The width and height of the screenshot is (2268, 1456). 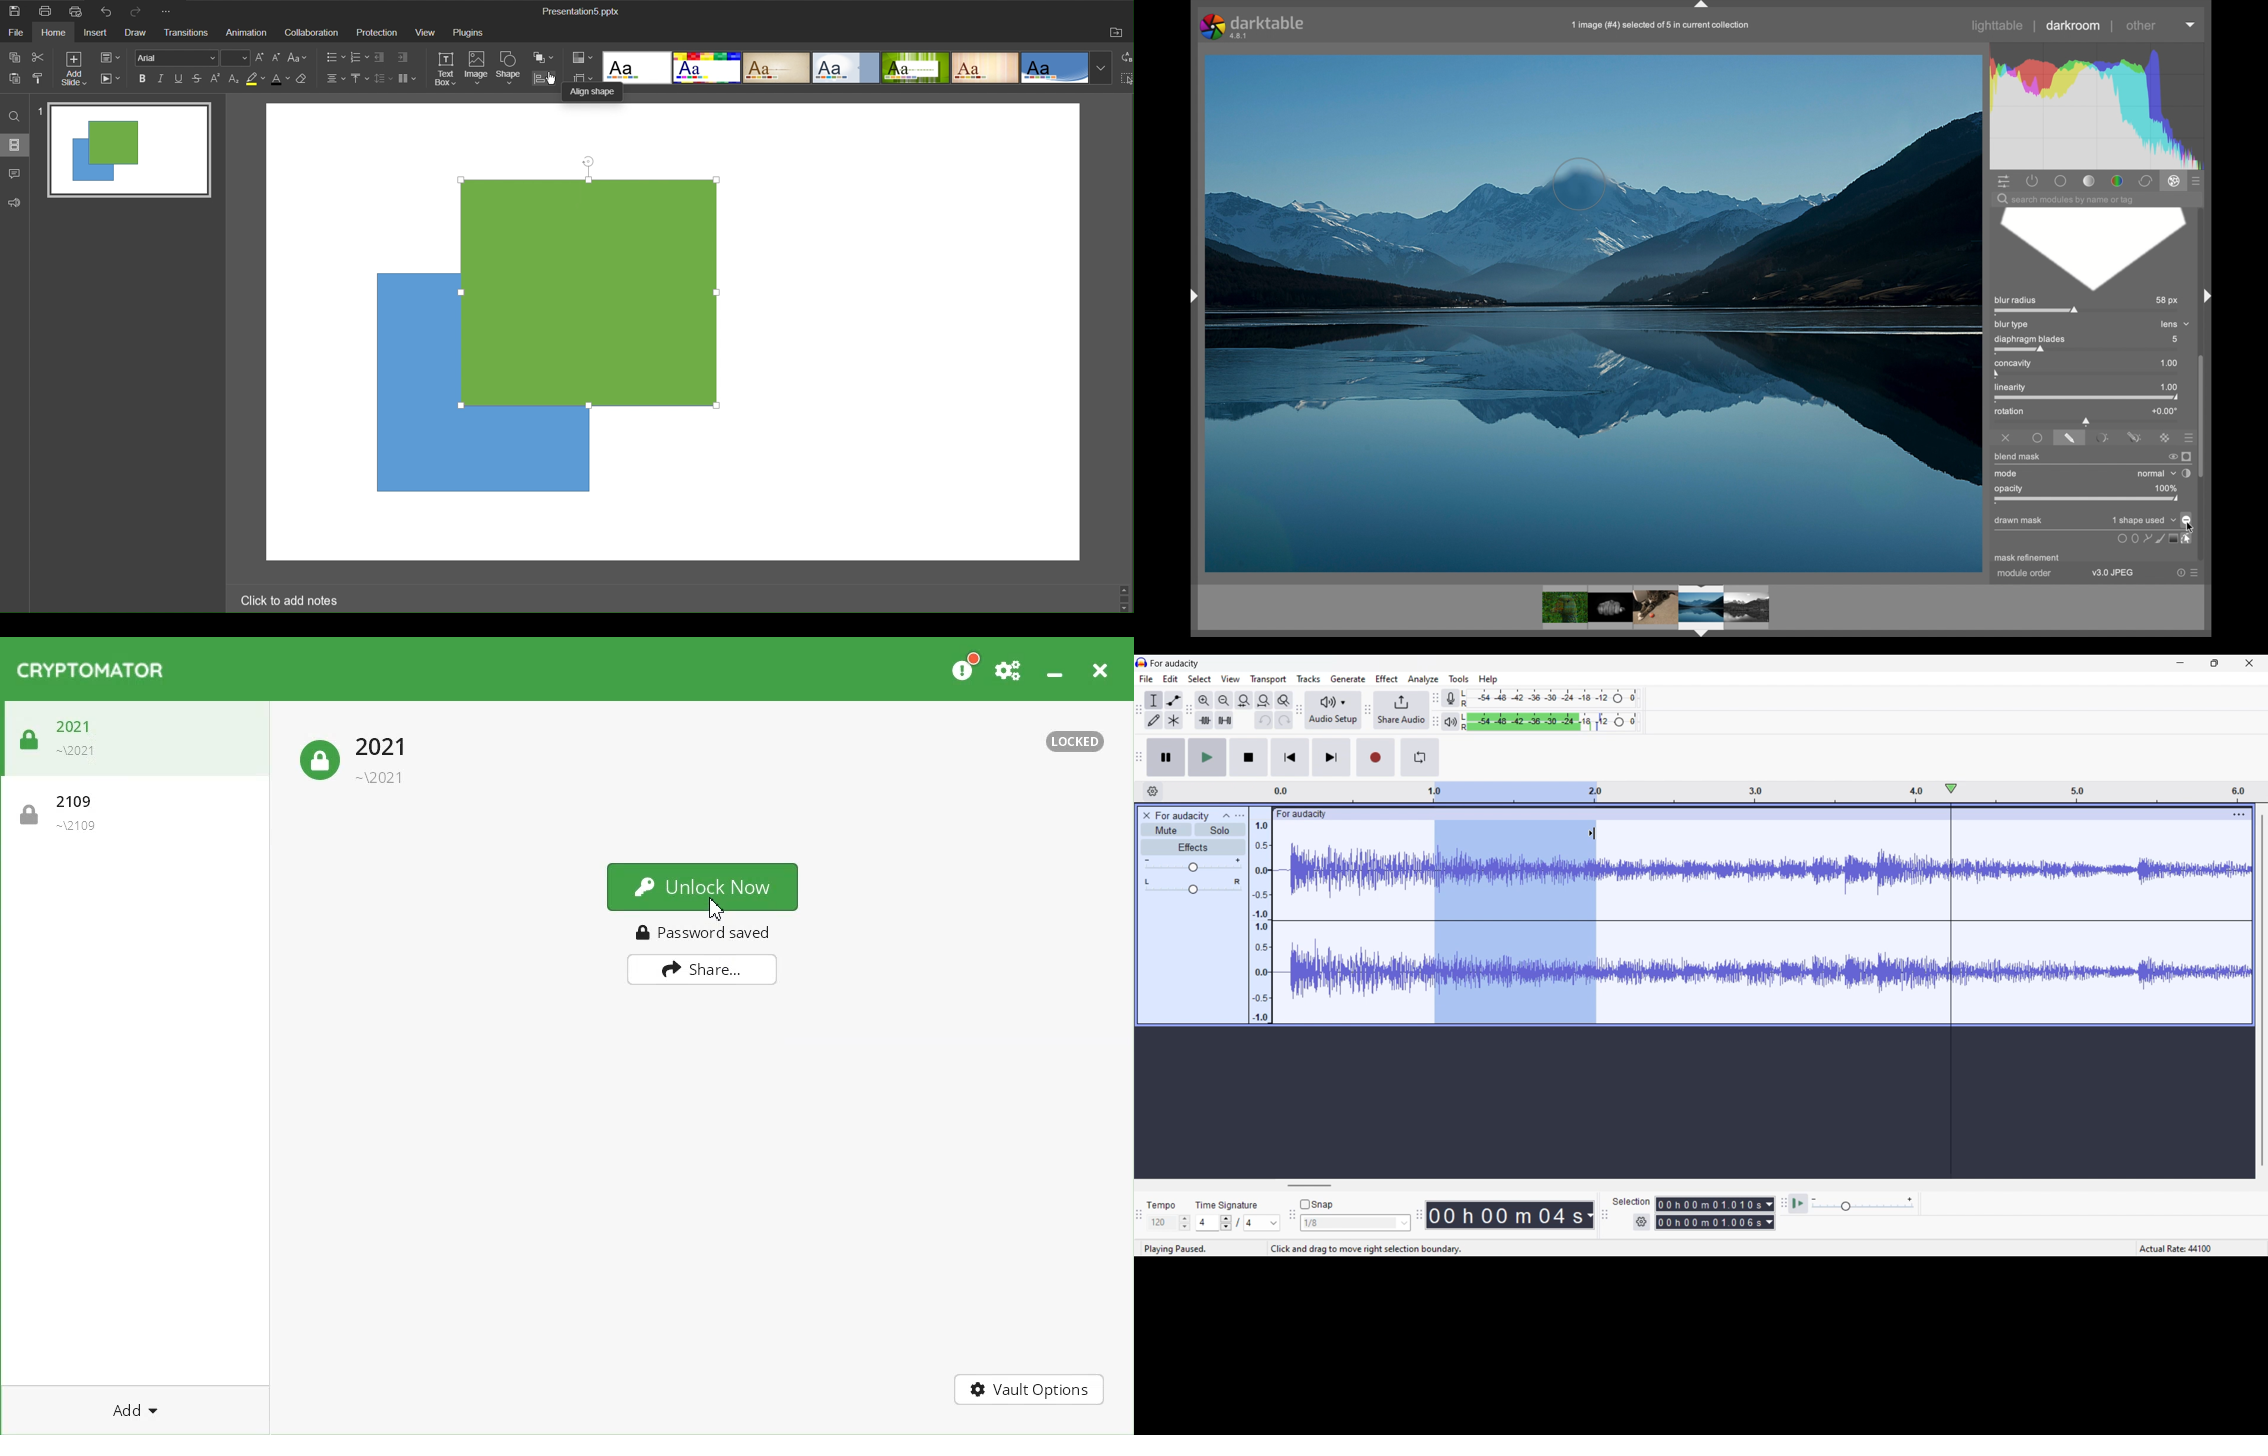 I want to click on 1.00, so click(x=2170, y=387).